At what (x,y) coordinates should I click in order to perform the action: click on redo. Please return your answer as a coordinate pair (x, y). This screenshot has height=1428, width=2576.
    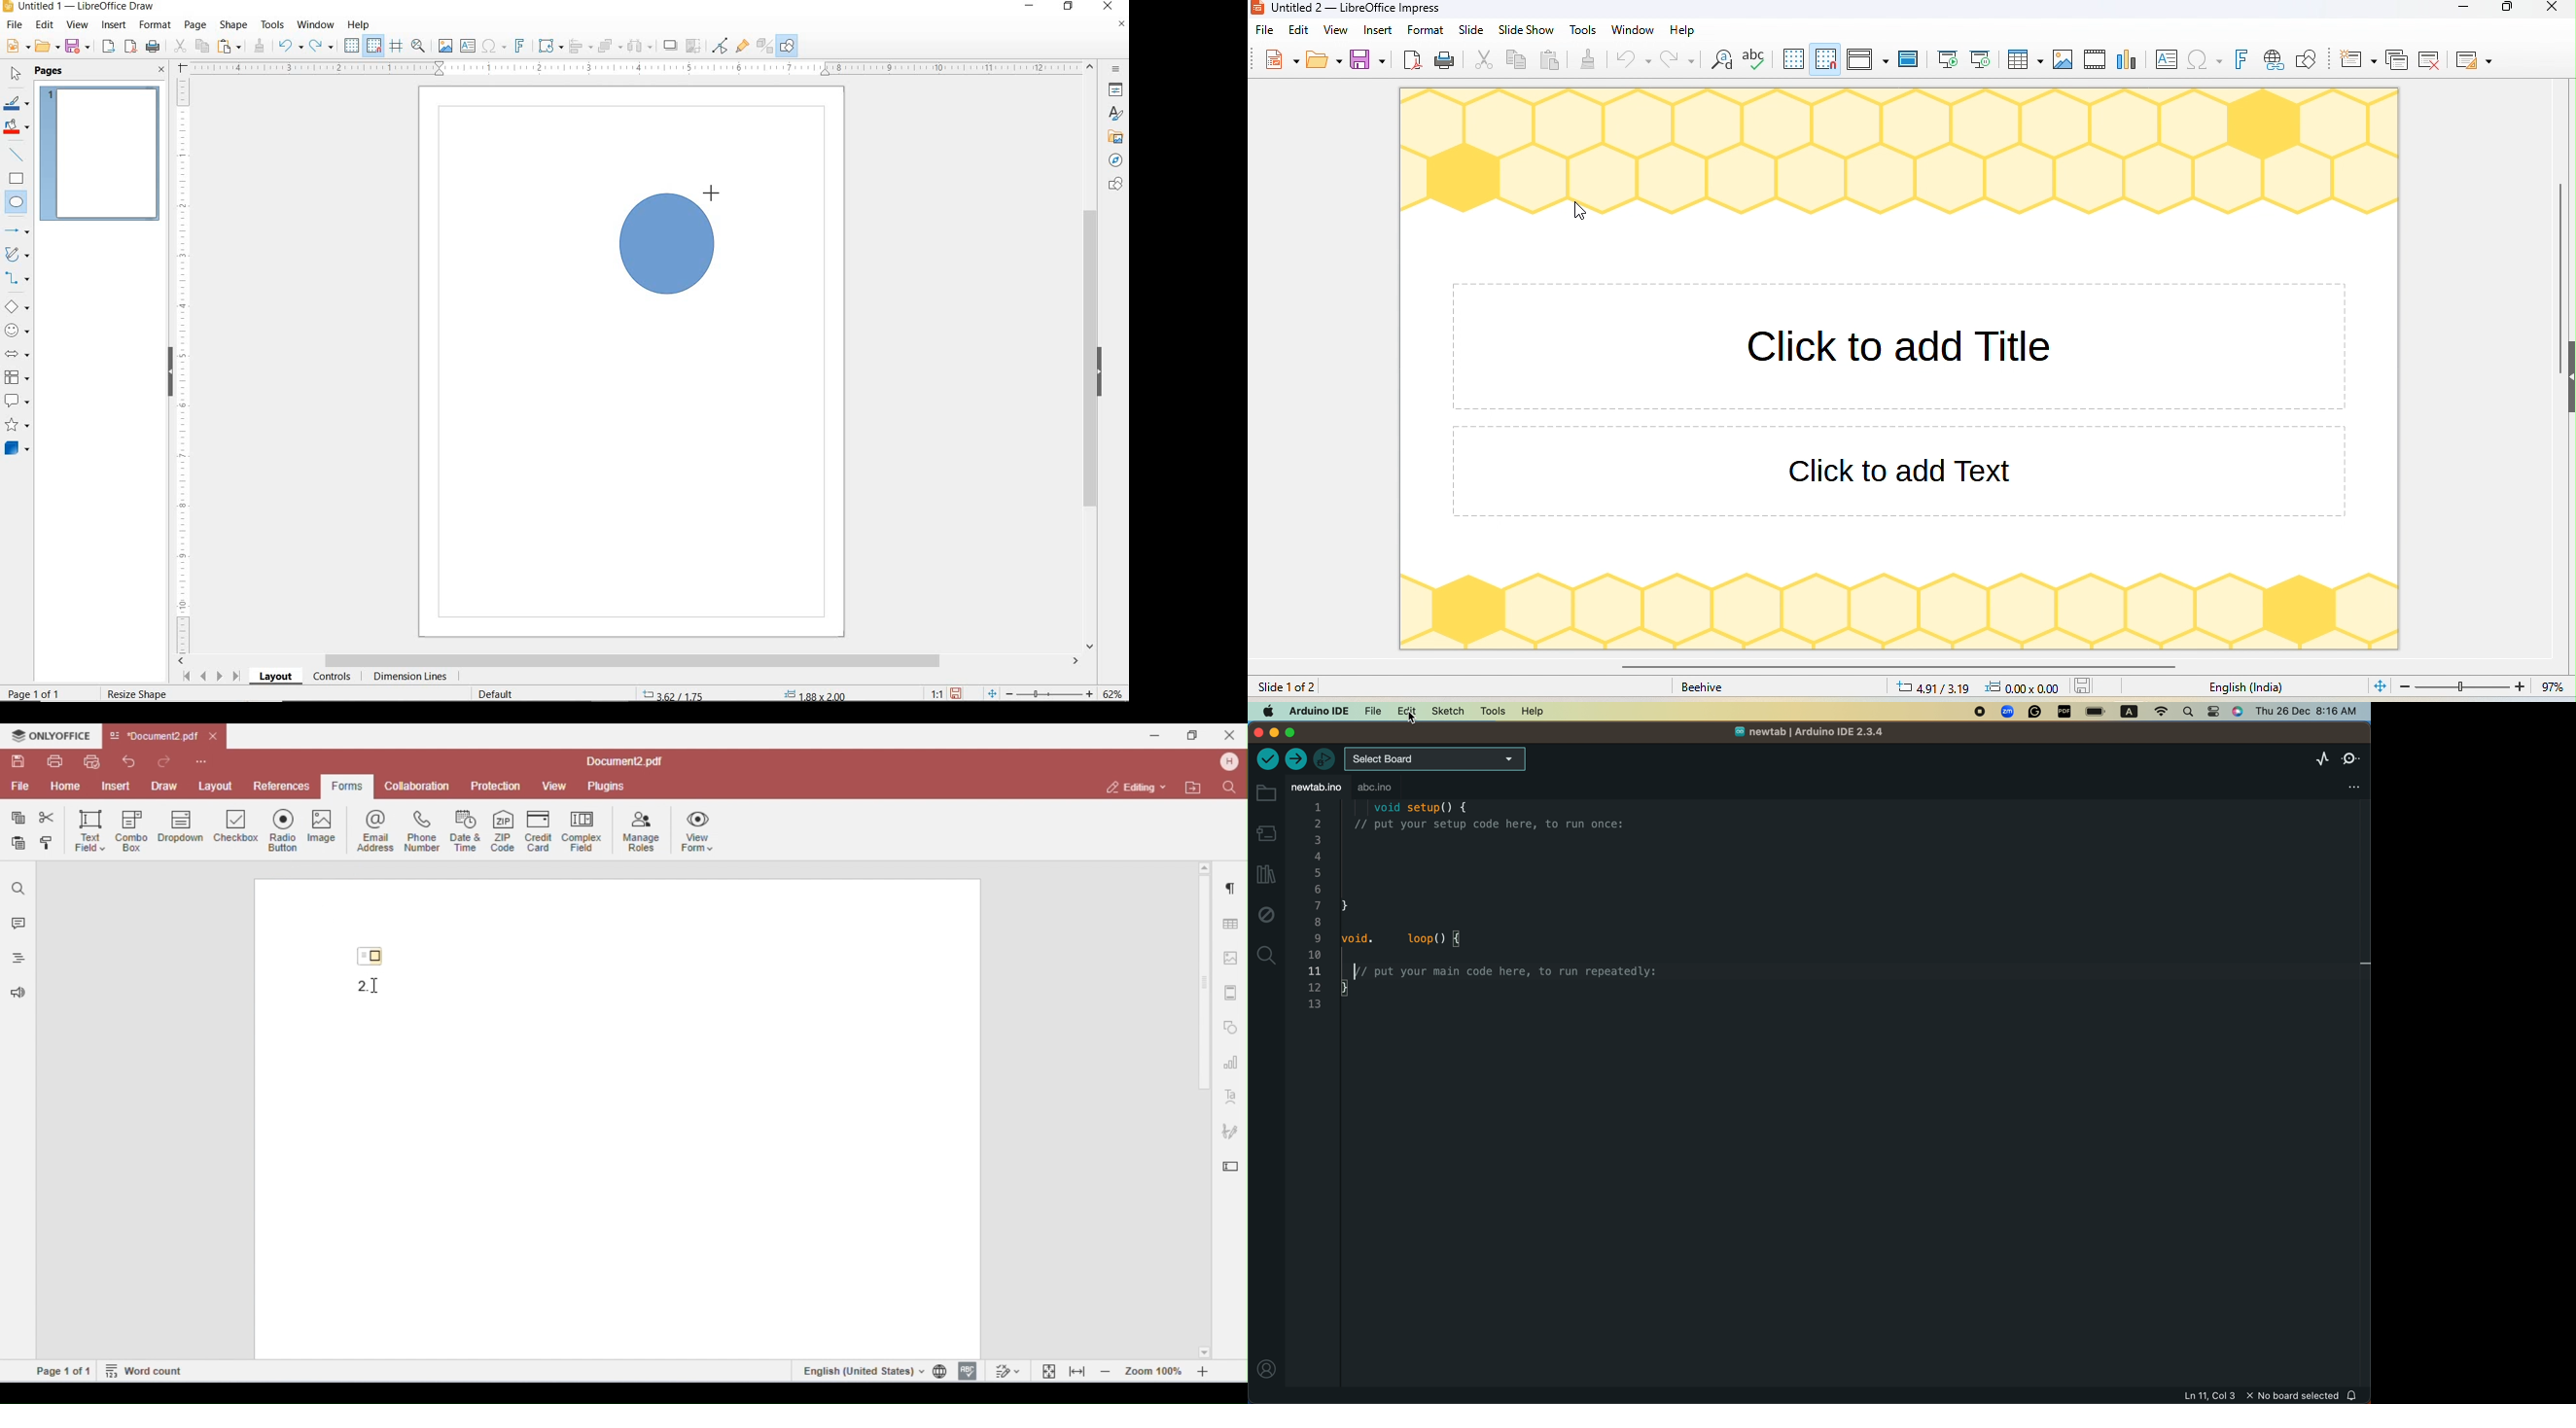
    Looking at the image, I should click on (1680, 60).